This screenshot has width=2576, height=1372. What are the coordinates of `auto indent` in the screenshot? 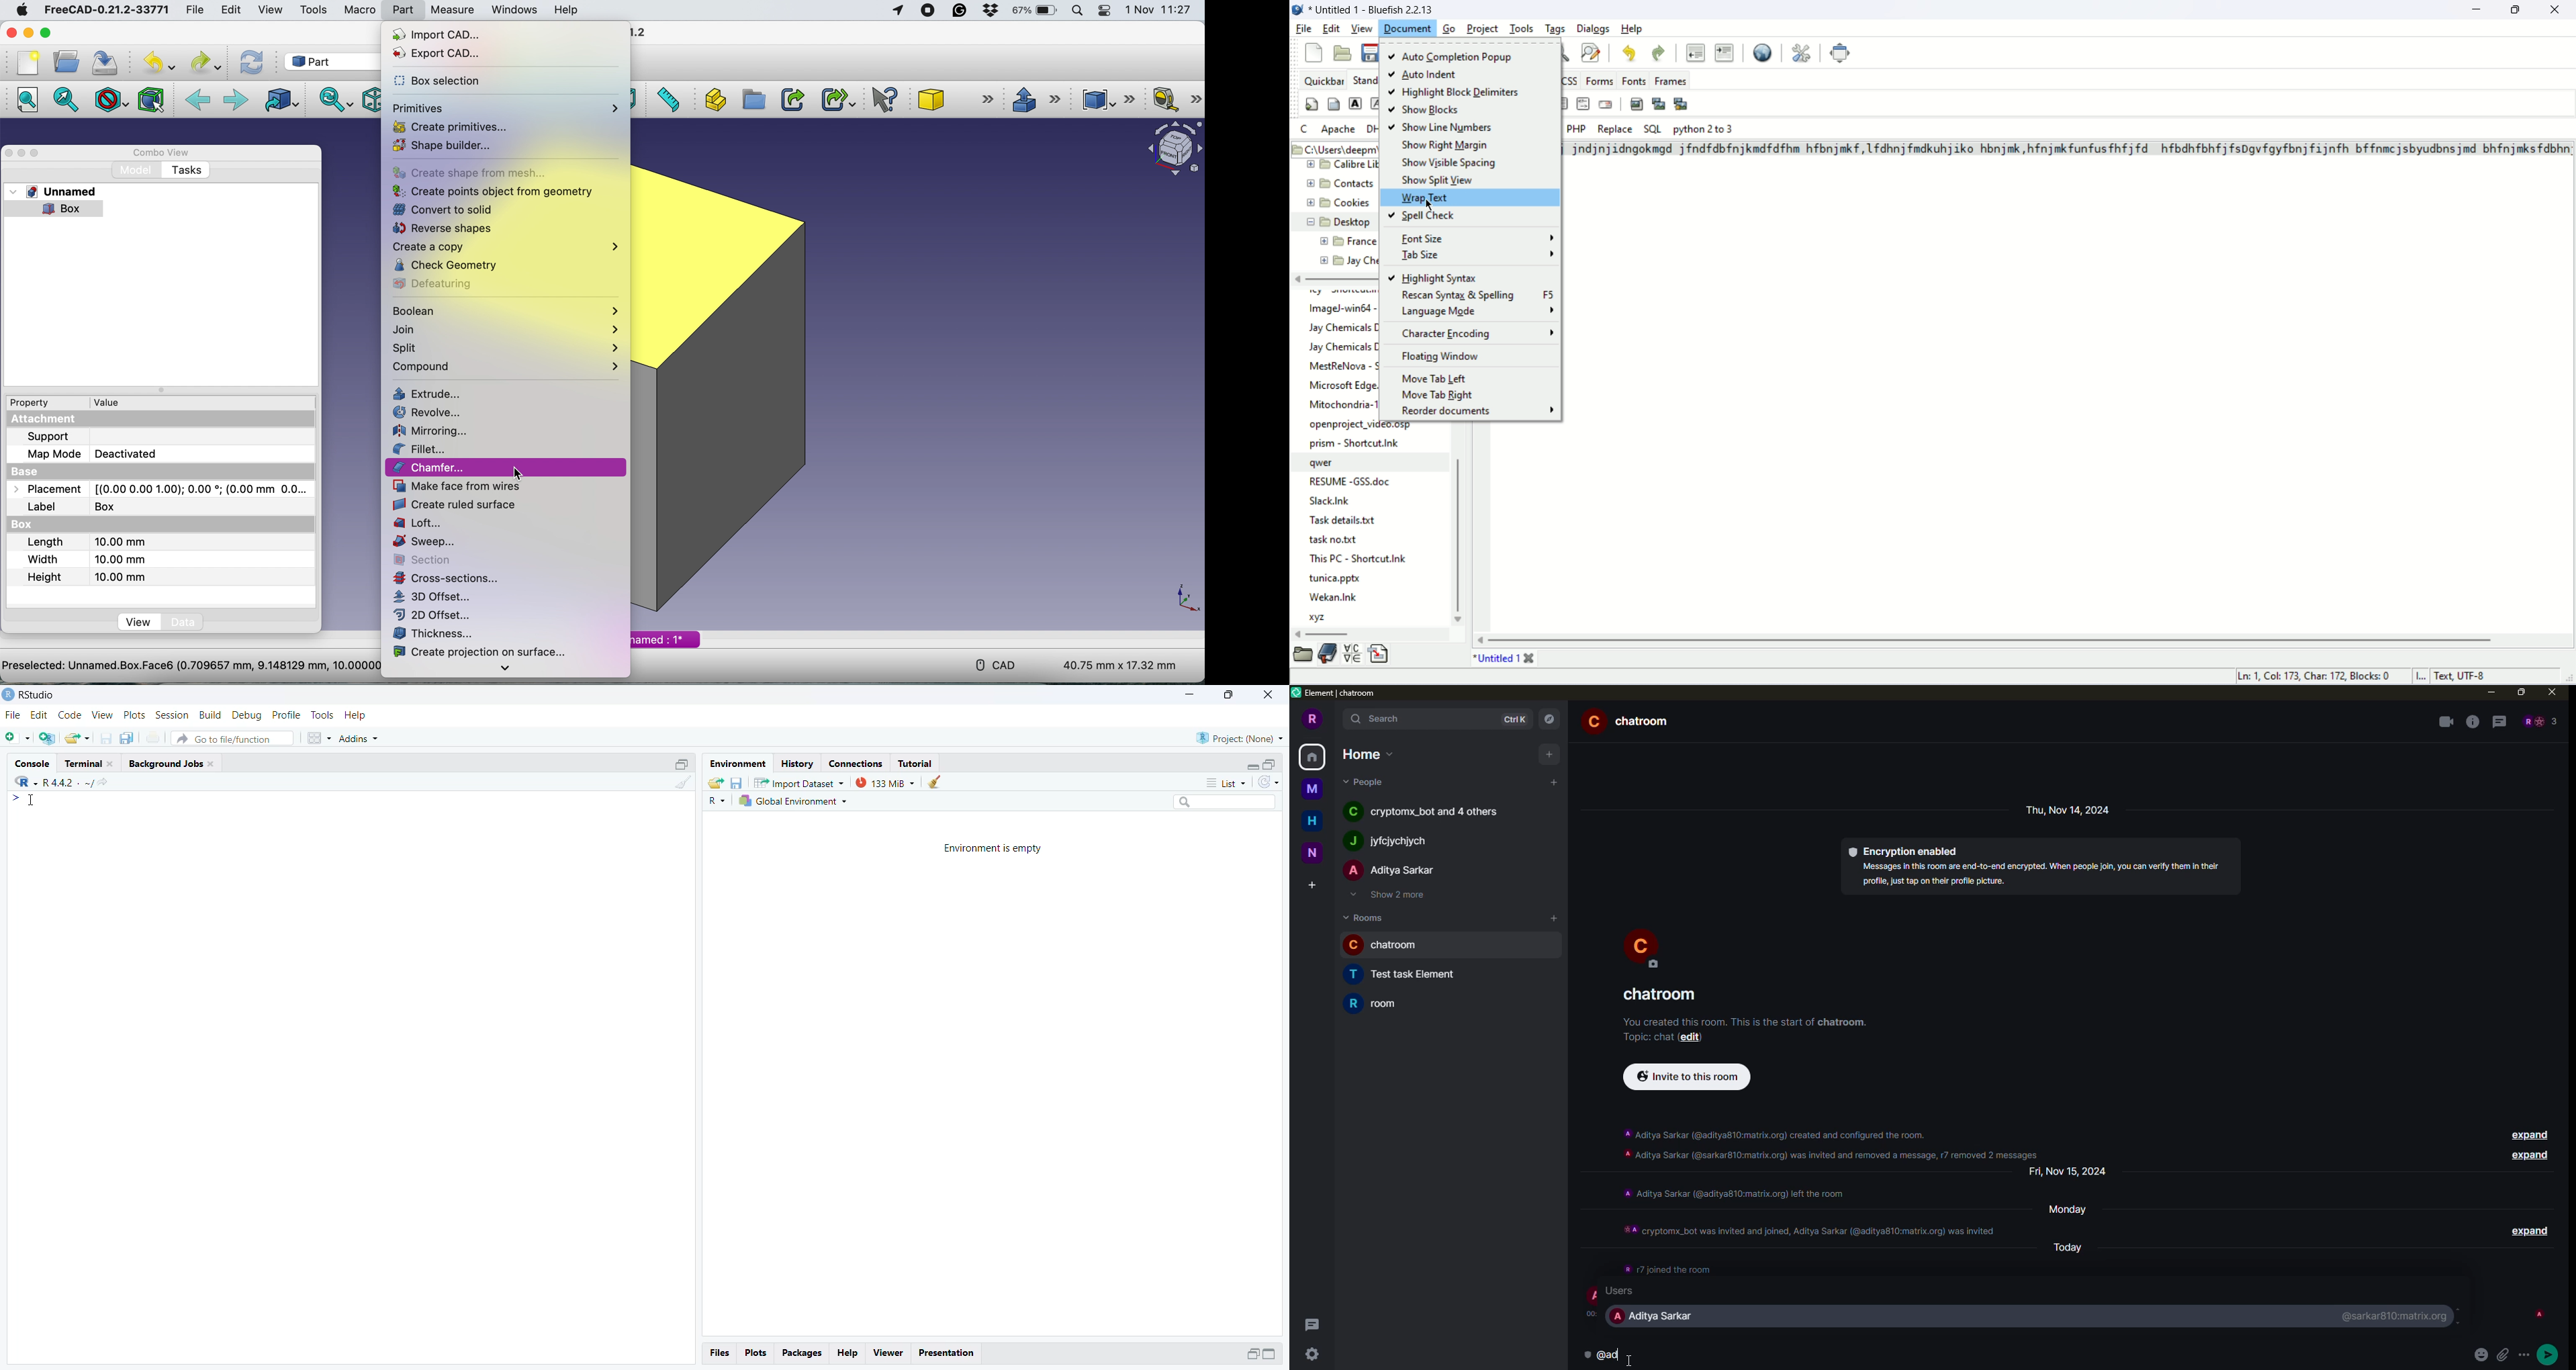 It's located at (1429, 76).